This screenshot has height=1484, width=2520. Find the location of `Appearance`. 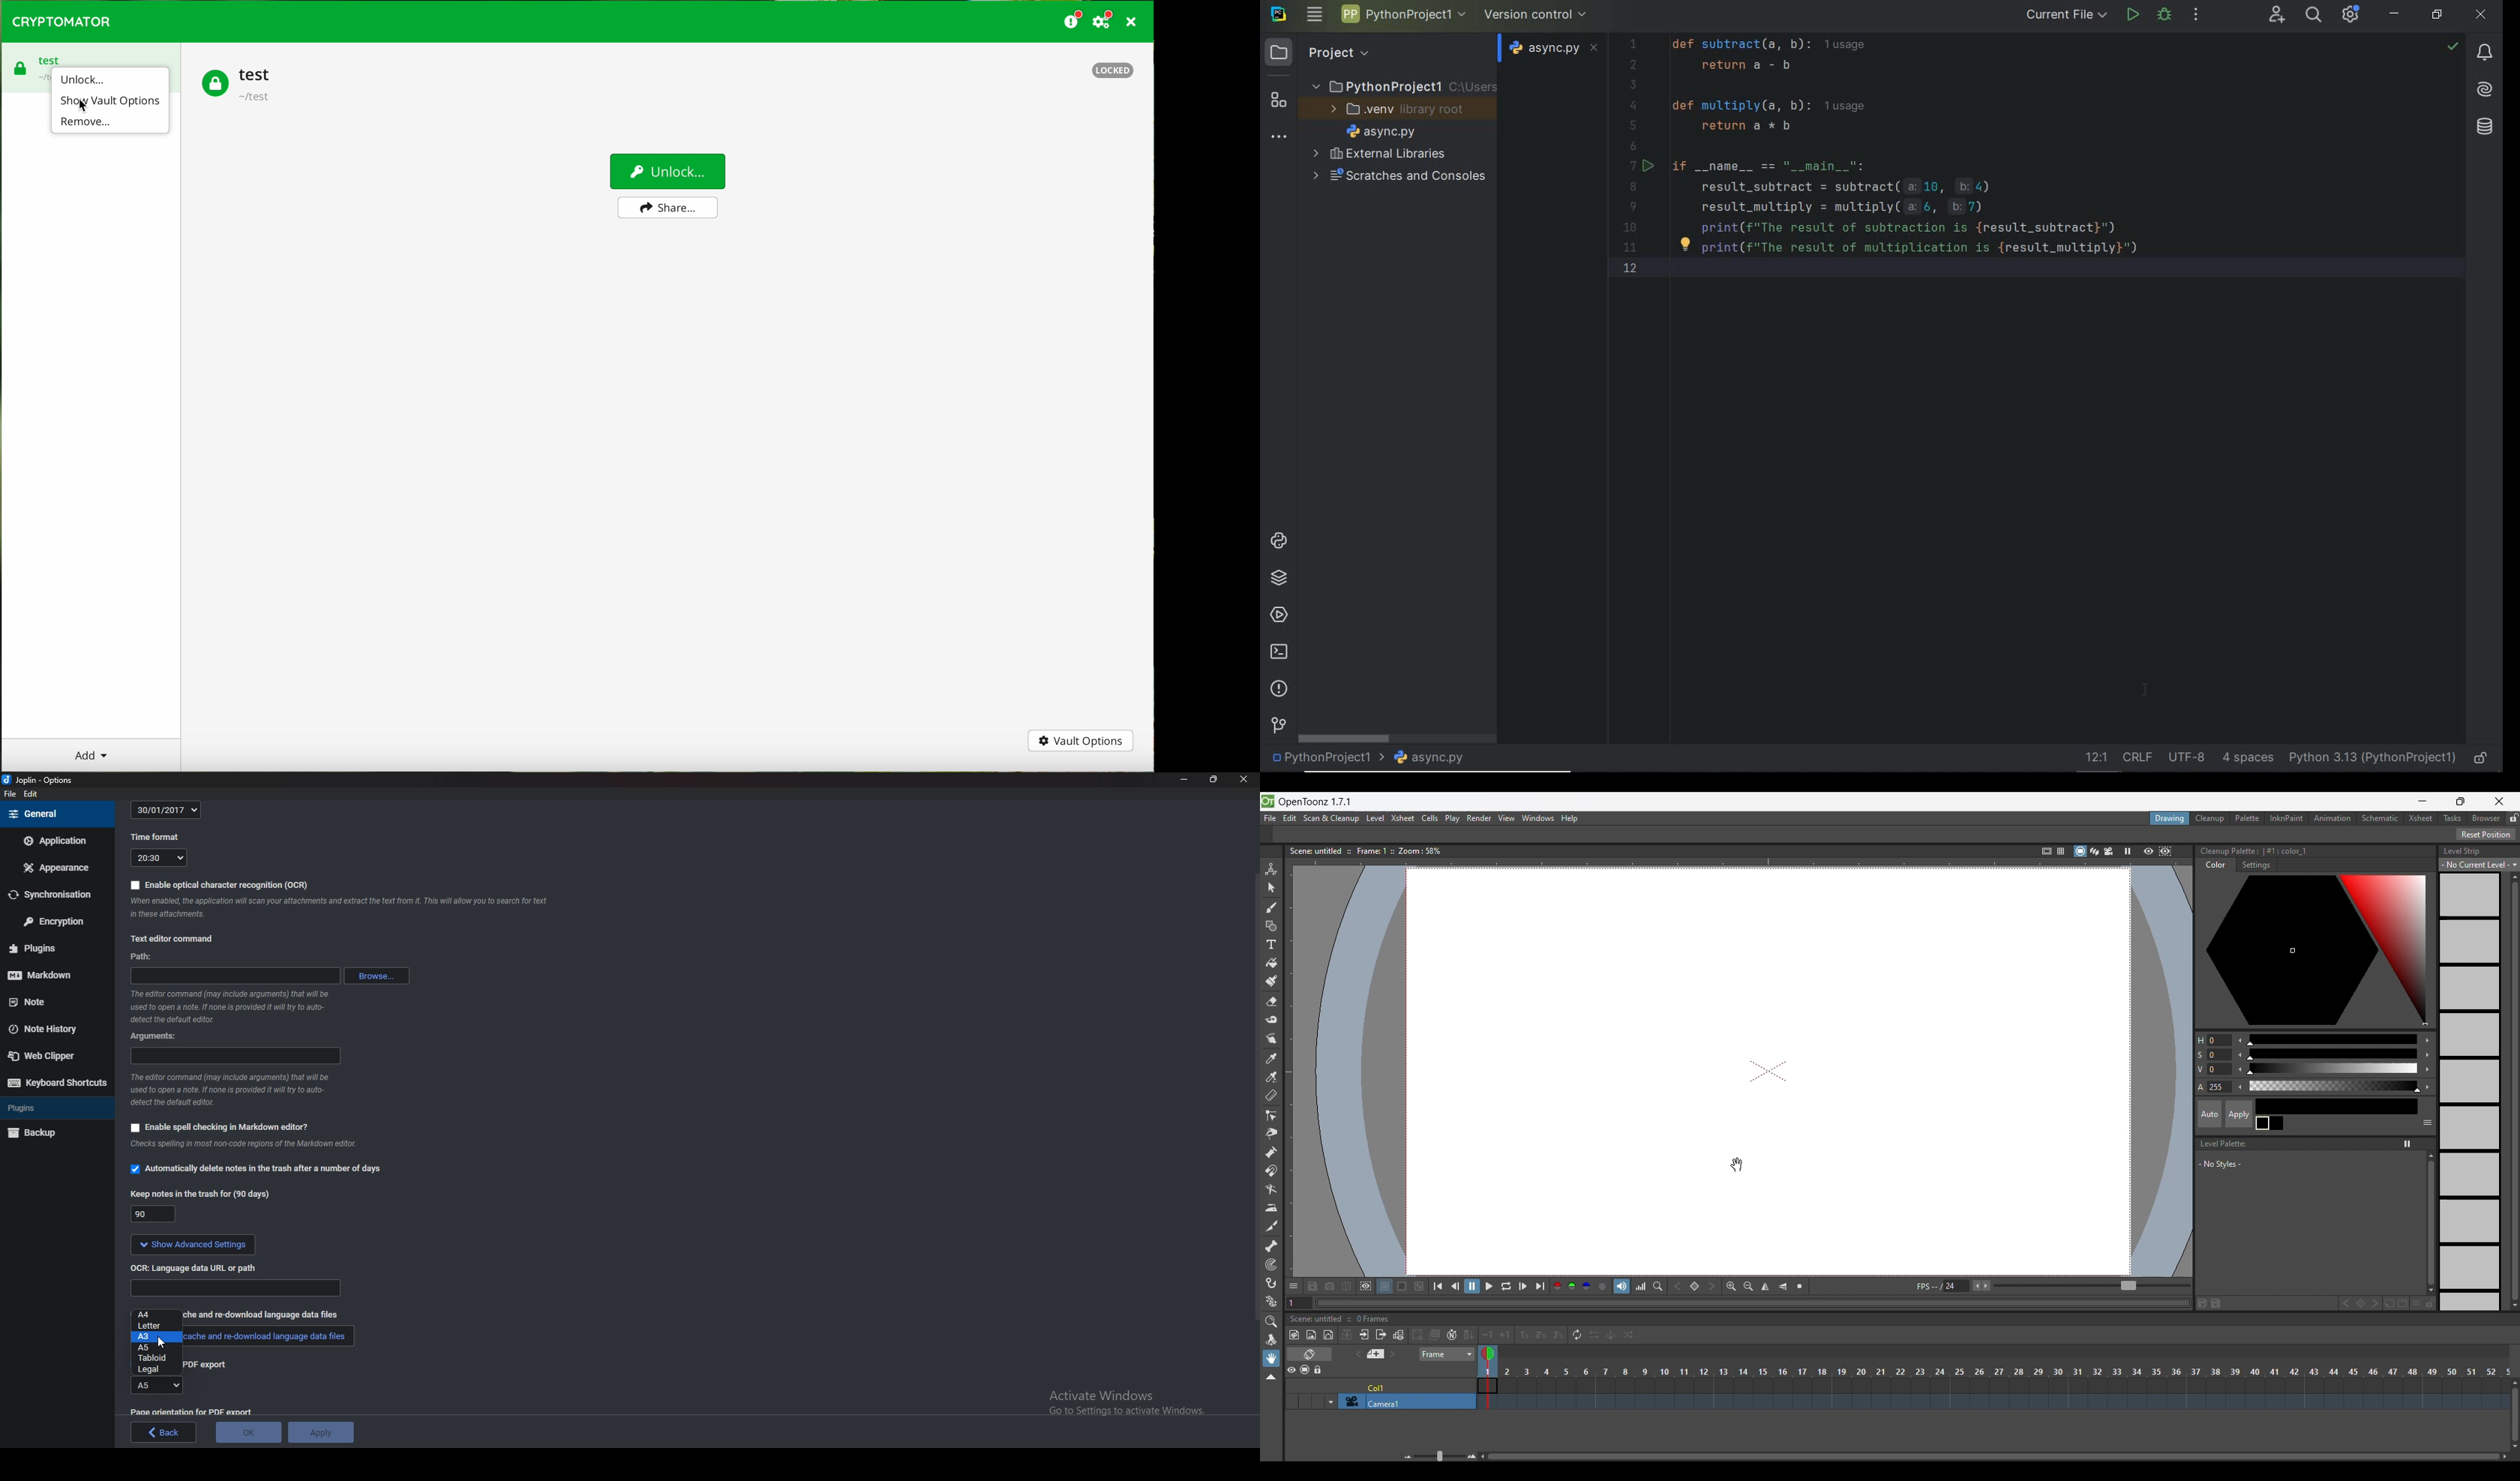

Appearance is located at coordinates (55, 866).